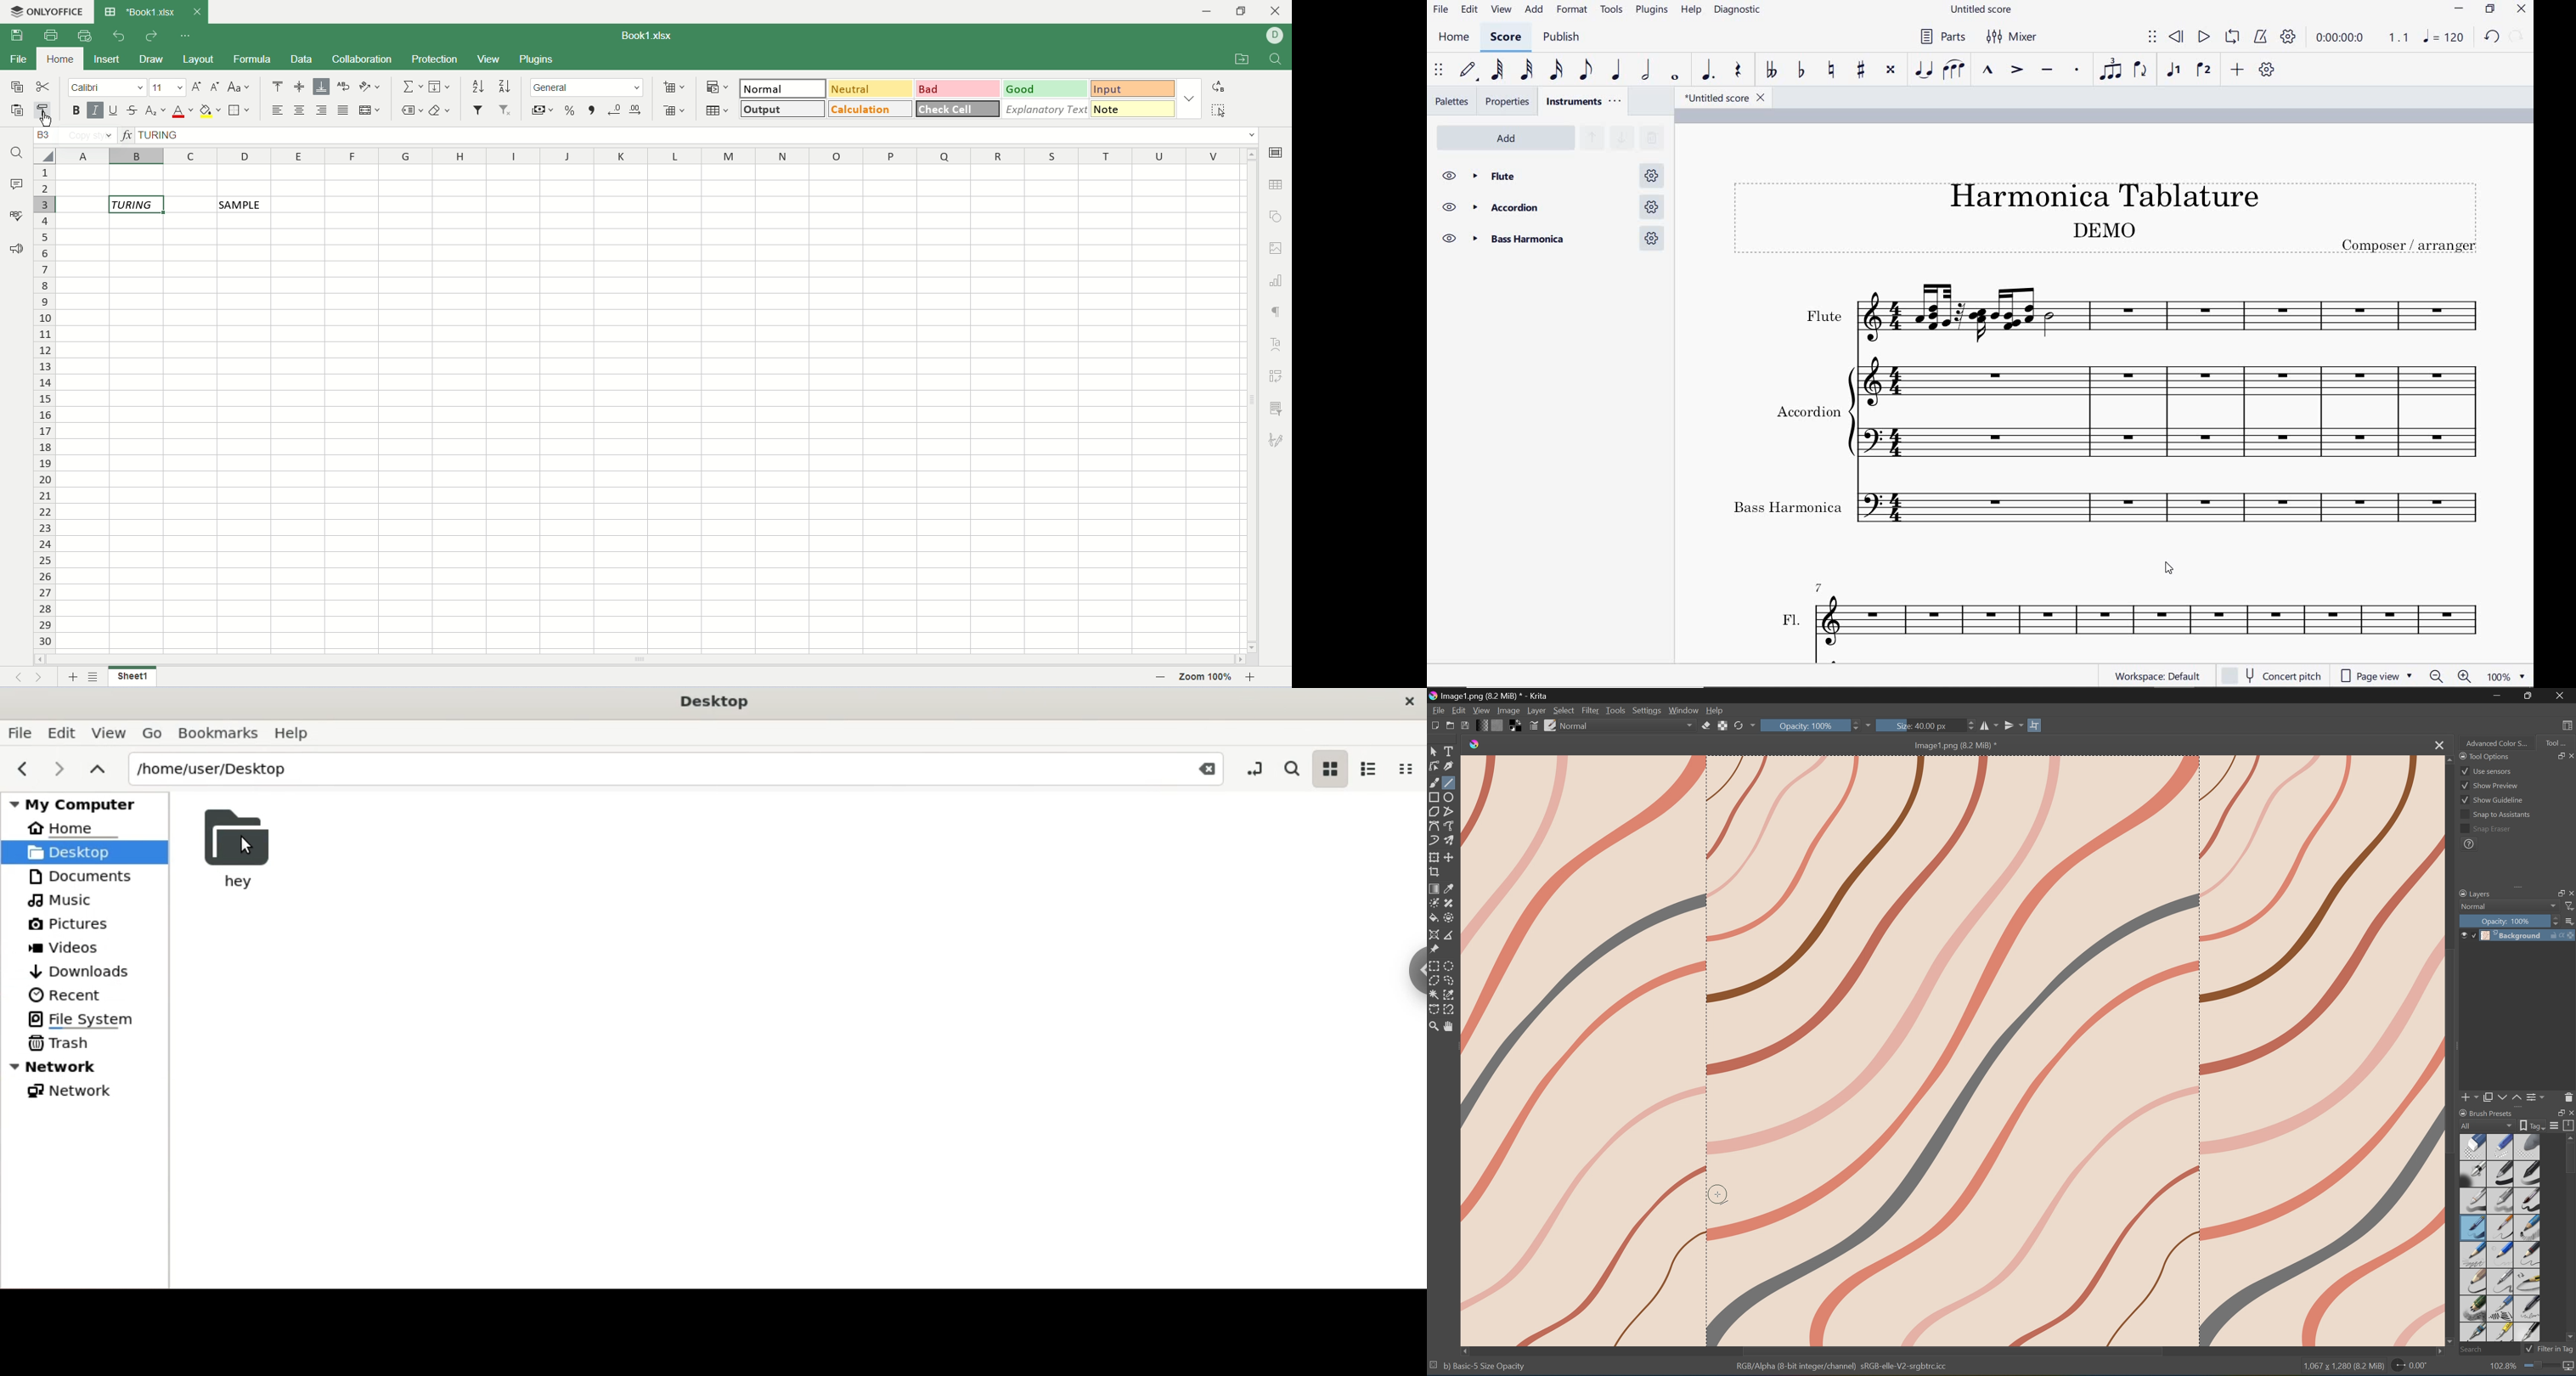 This screenshot has height=1400, width=2576. Describe the element at coordinates (1926, 70) in the screenshot. I see `tie` at that location.